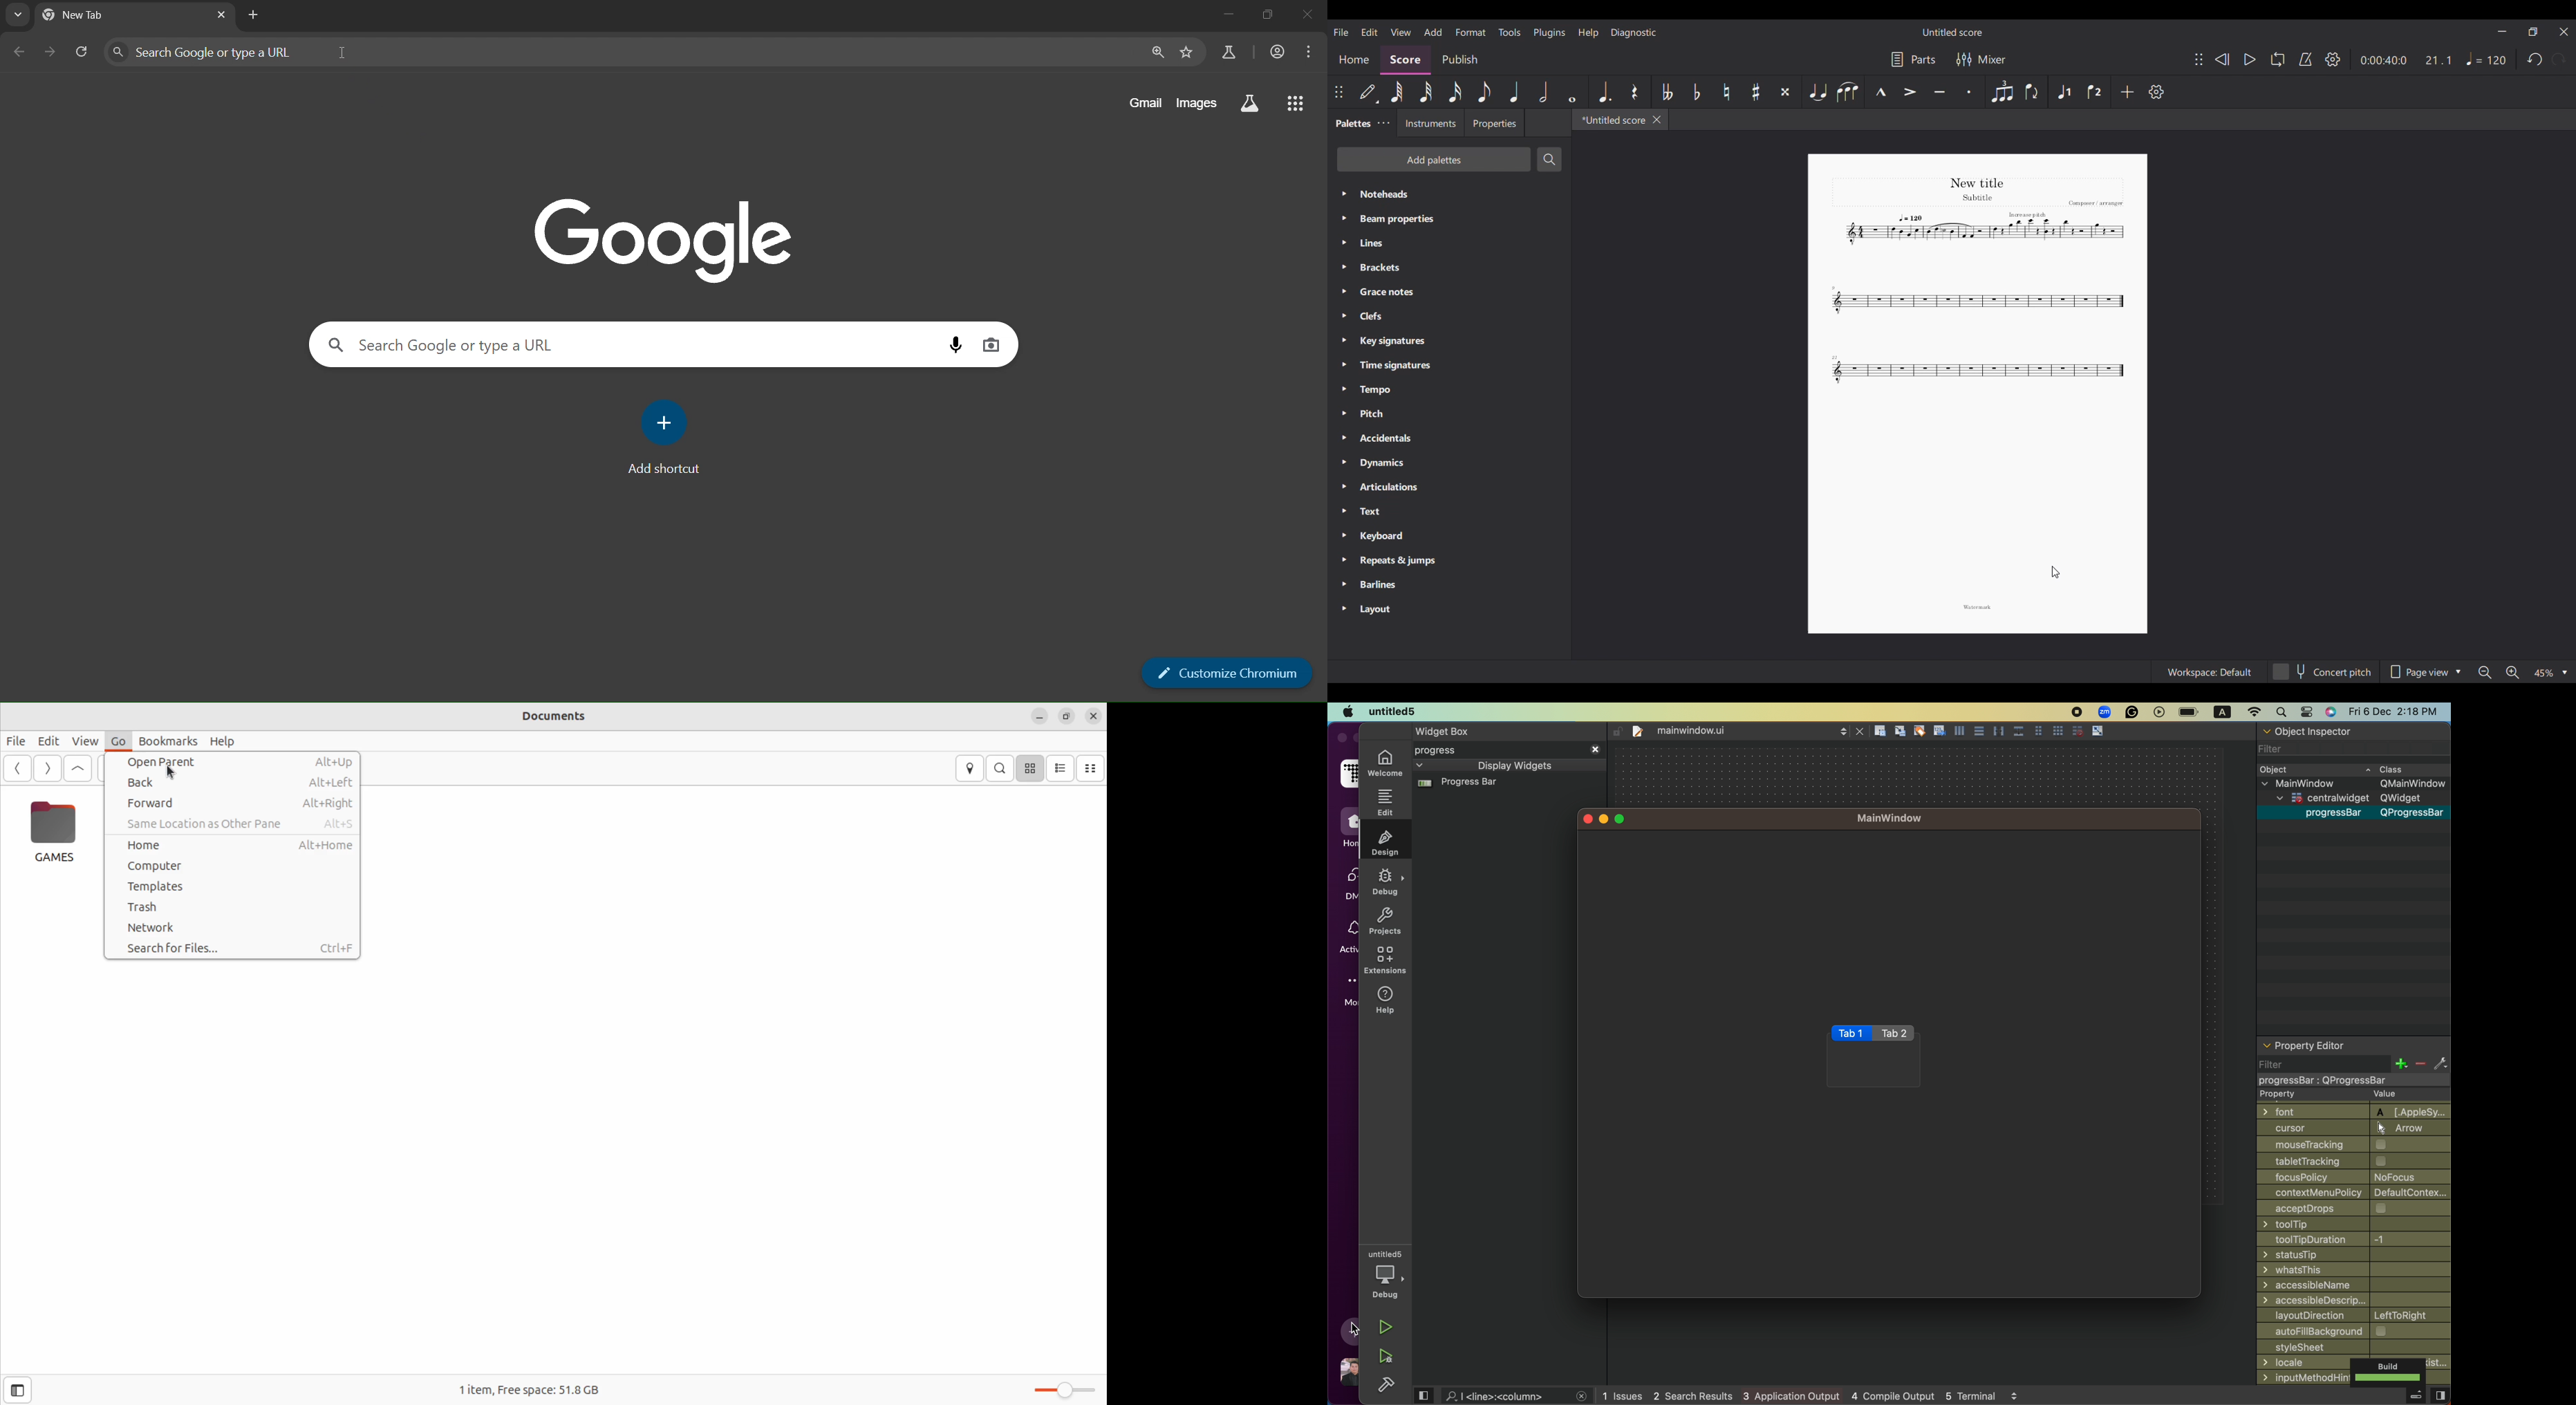 Image resolution: width=2576 pixels, height=1428 pixels. I want to click on Concert pitch toggle, so click(2322, 671).